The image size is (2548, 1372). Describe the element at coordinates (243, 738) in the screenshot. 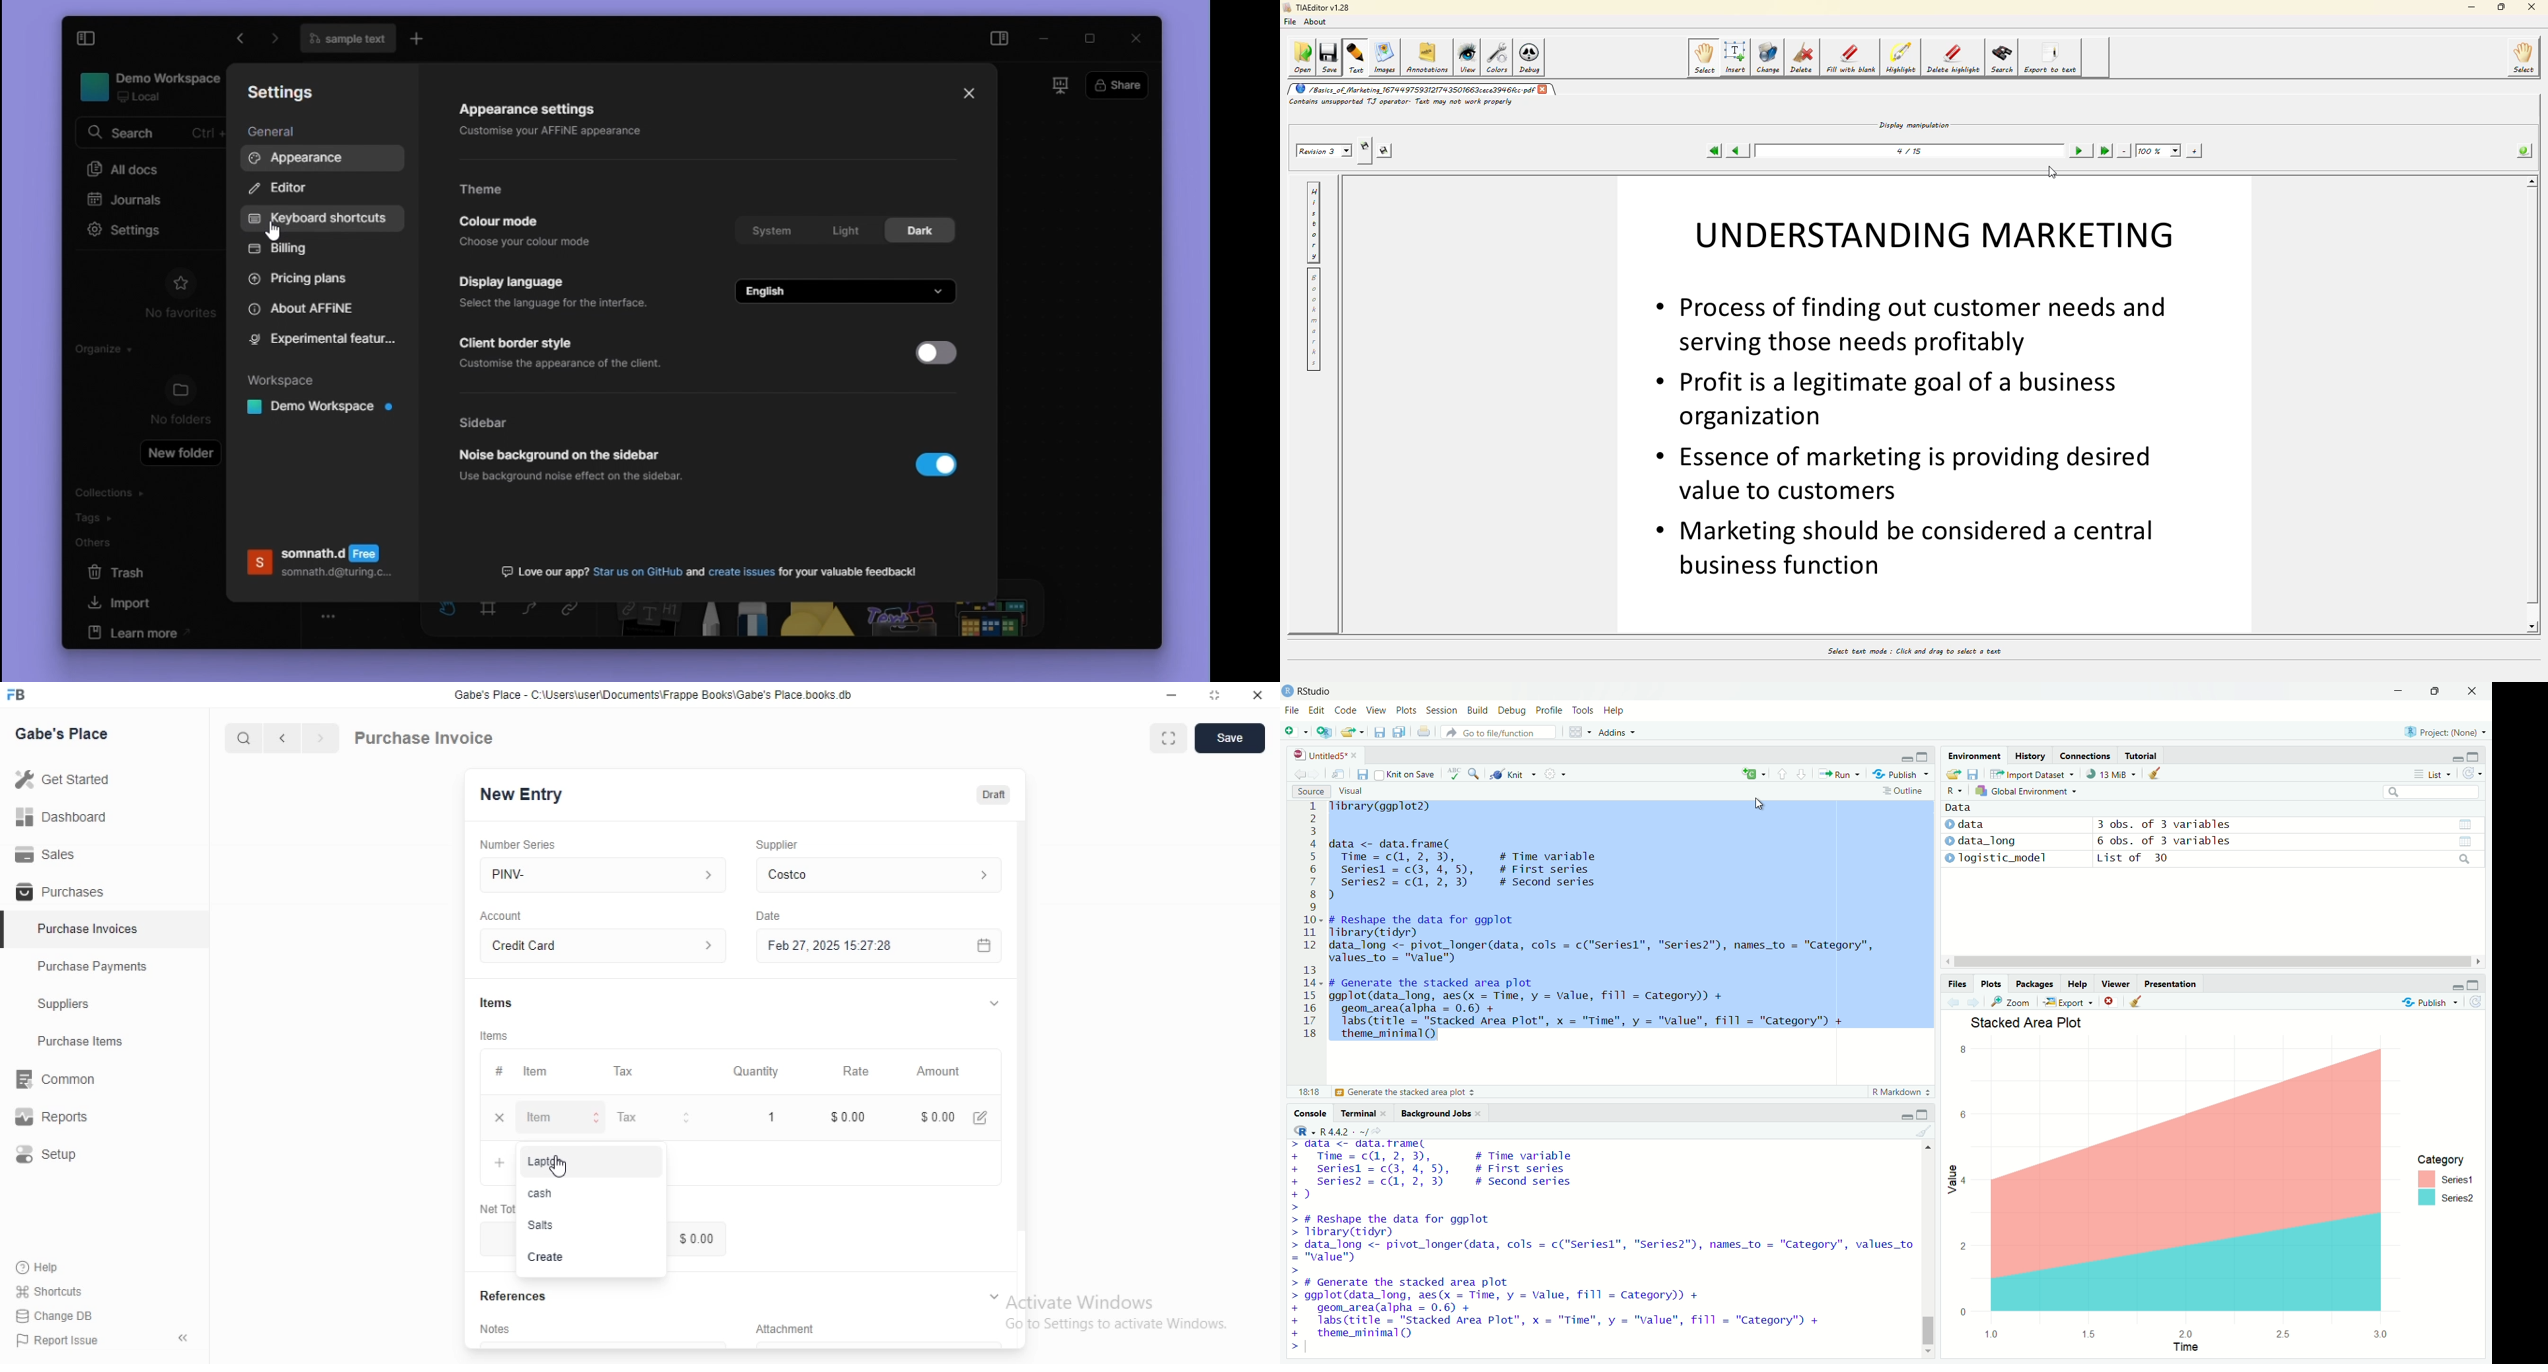

I see `Search` at that location.